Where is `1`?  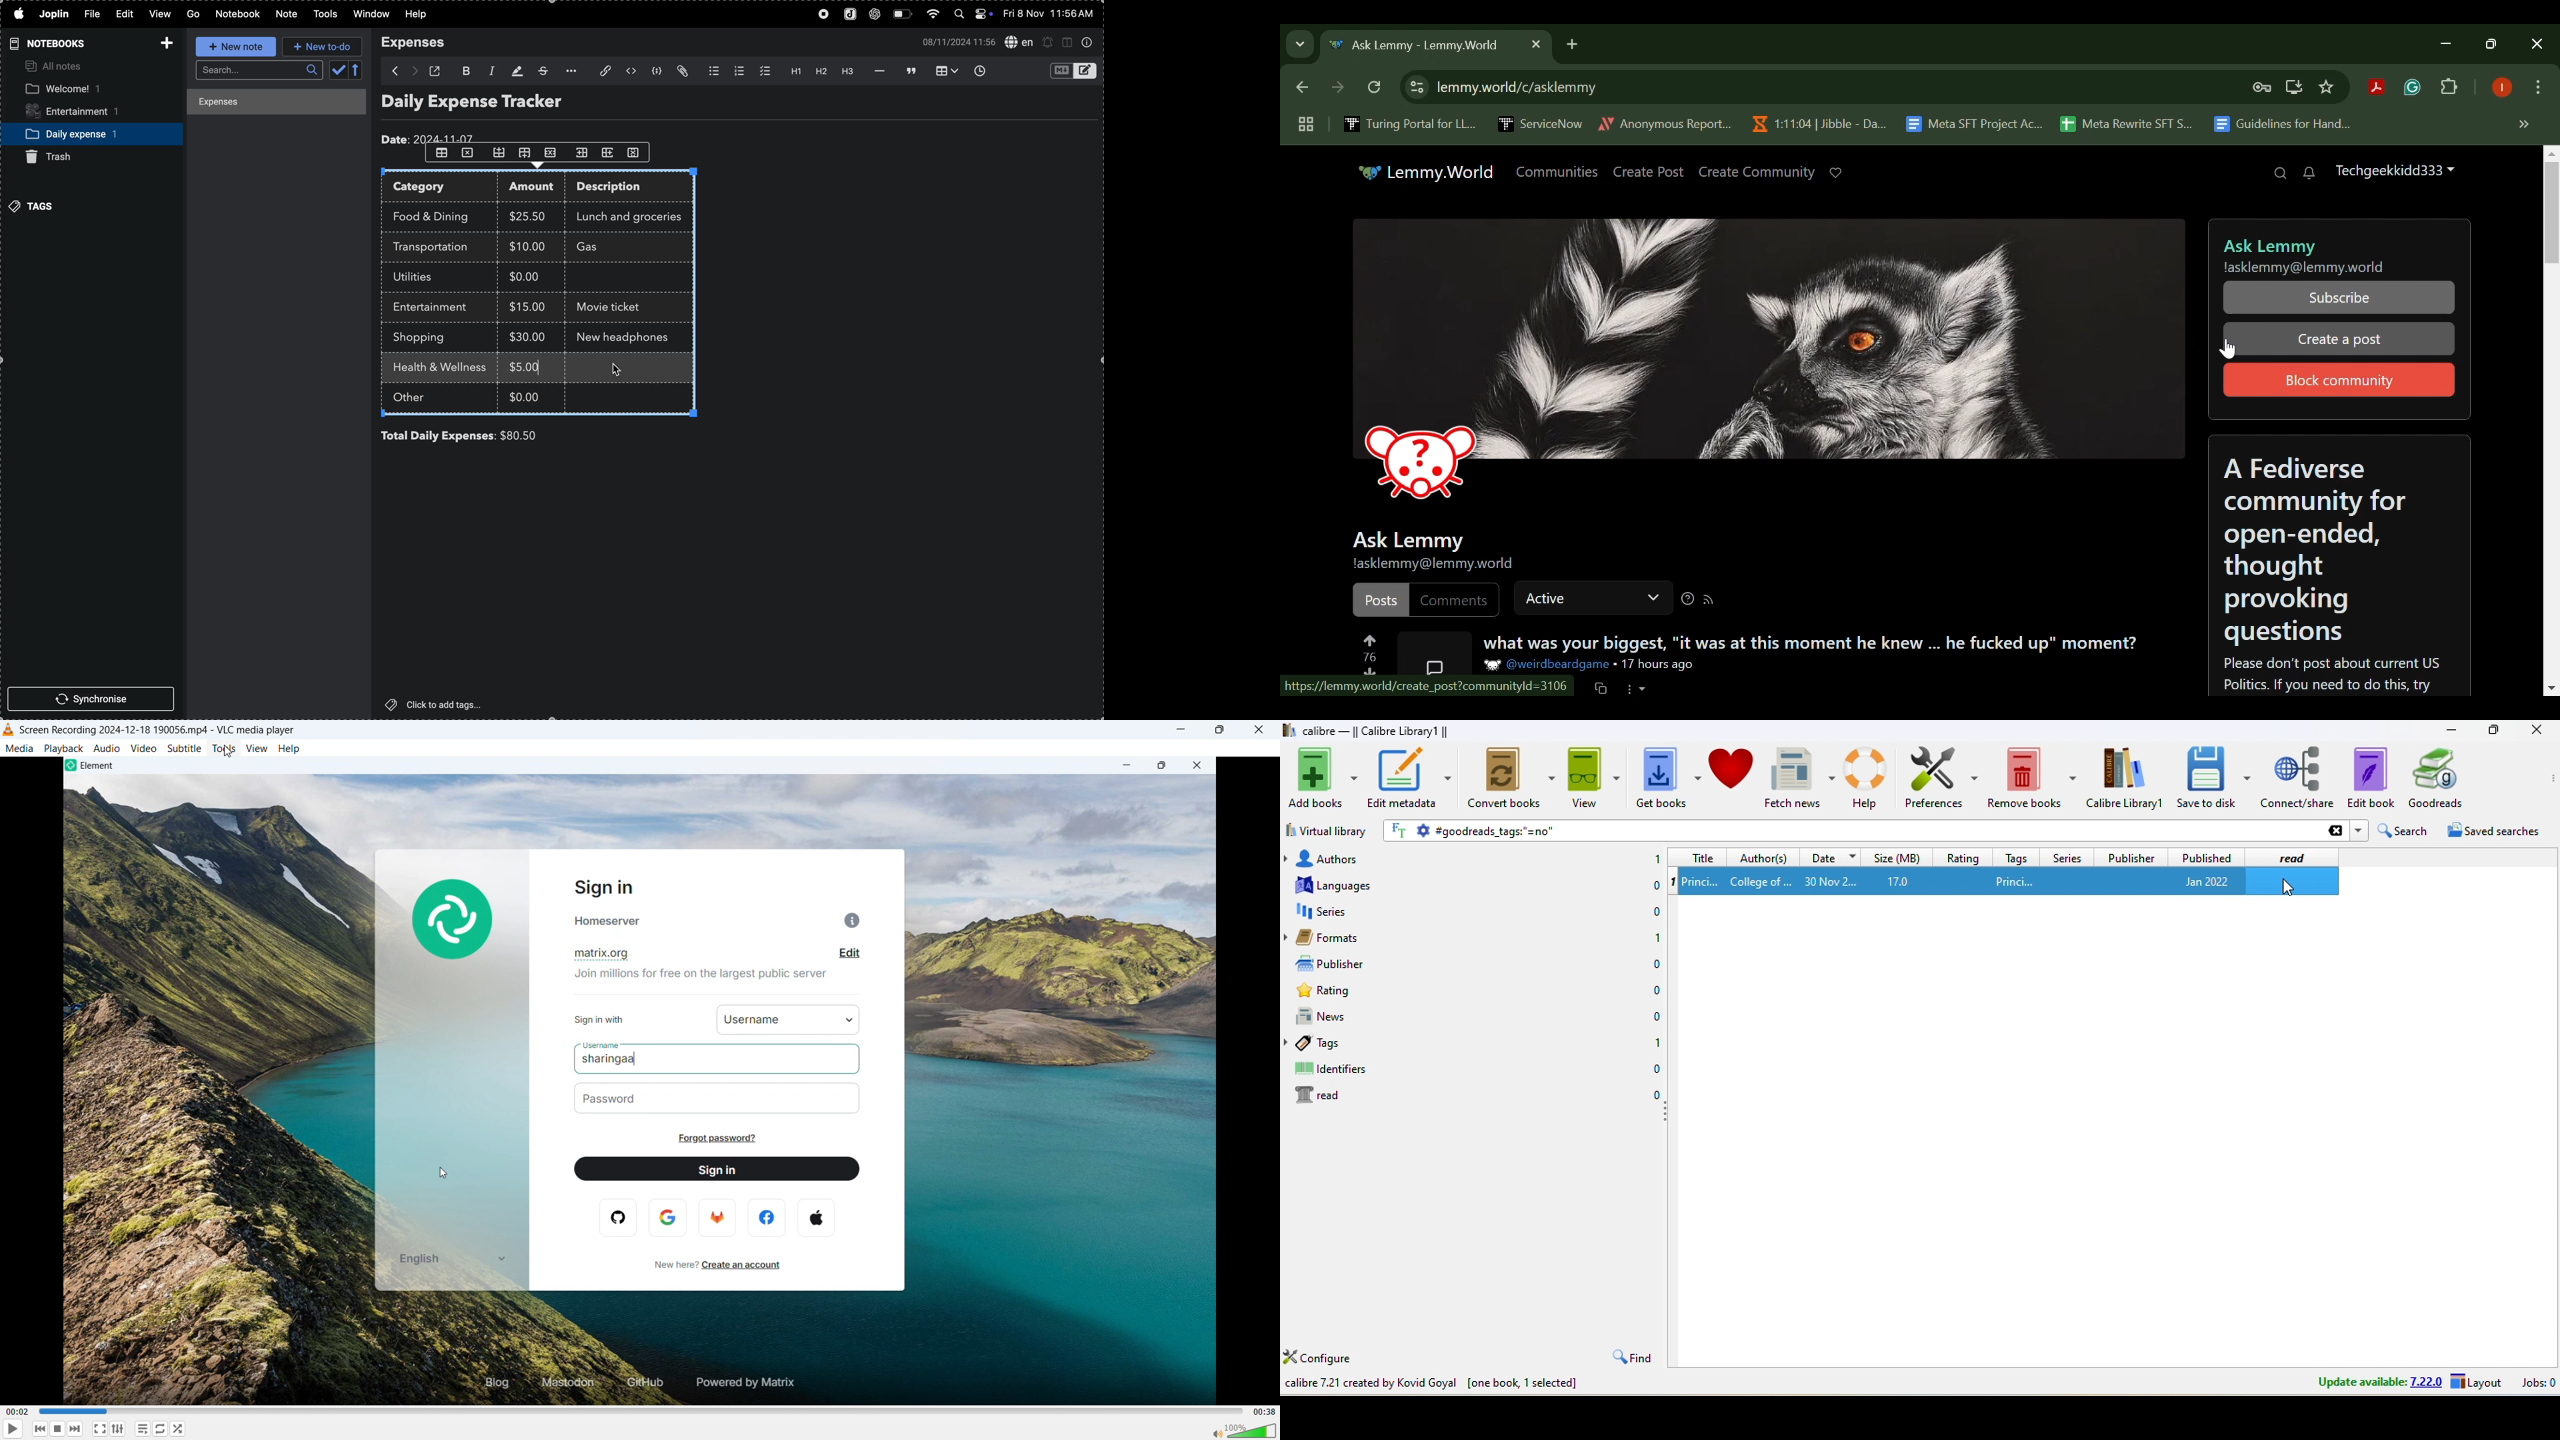 1 is located at coordinates (1657, 937).